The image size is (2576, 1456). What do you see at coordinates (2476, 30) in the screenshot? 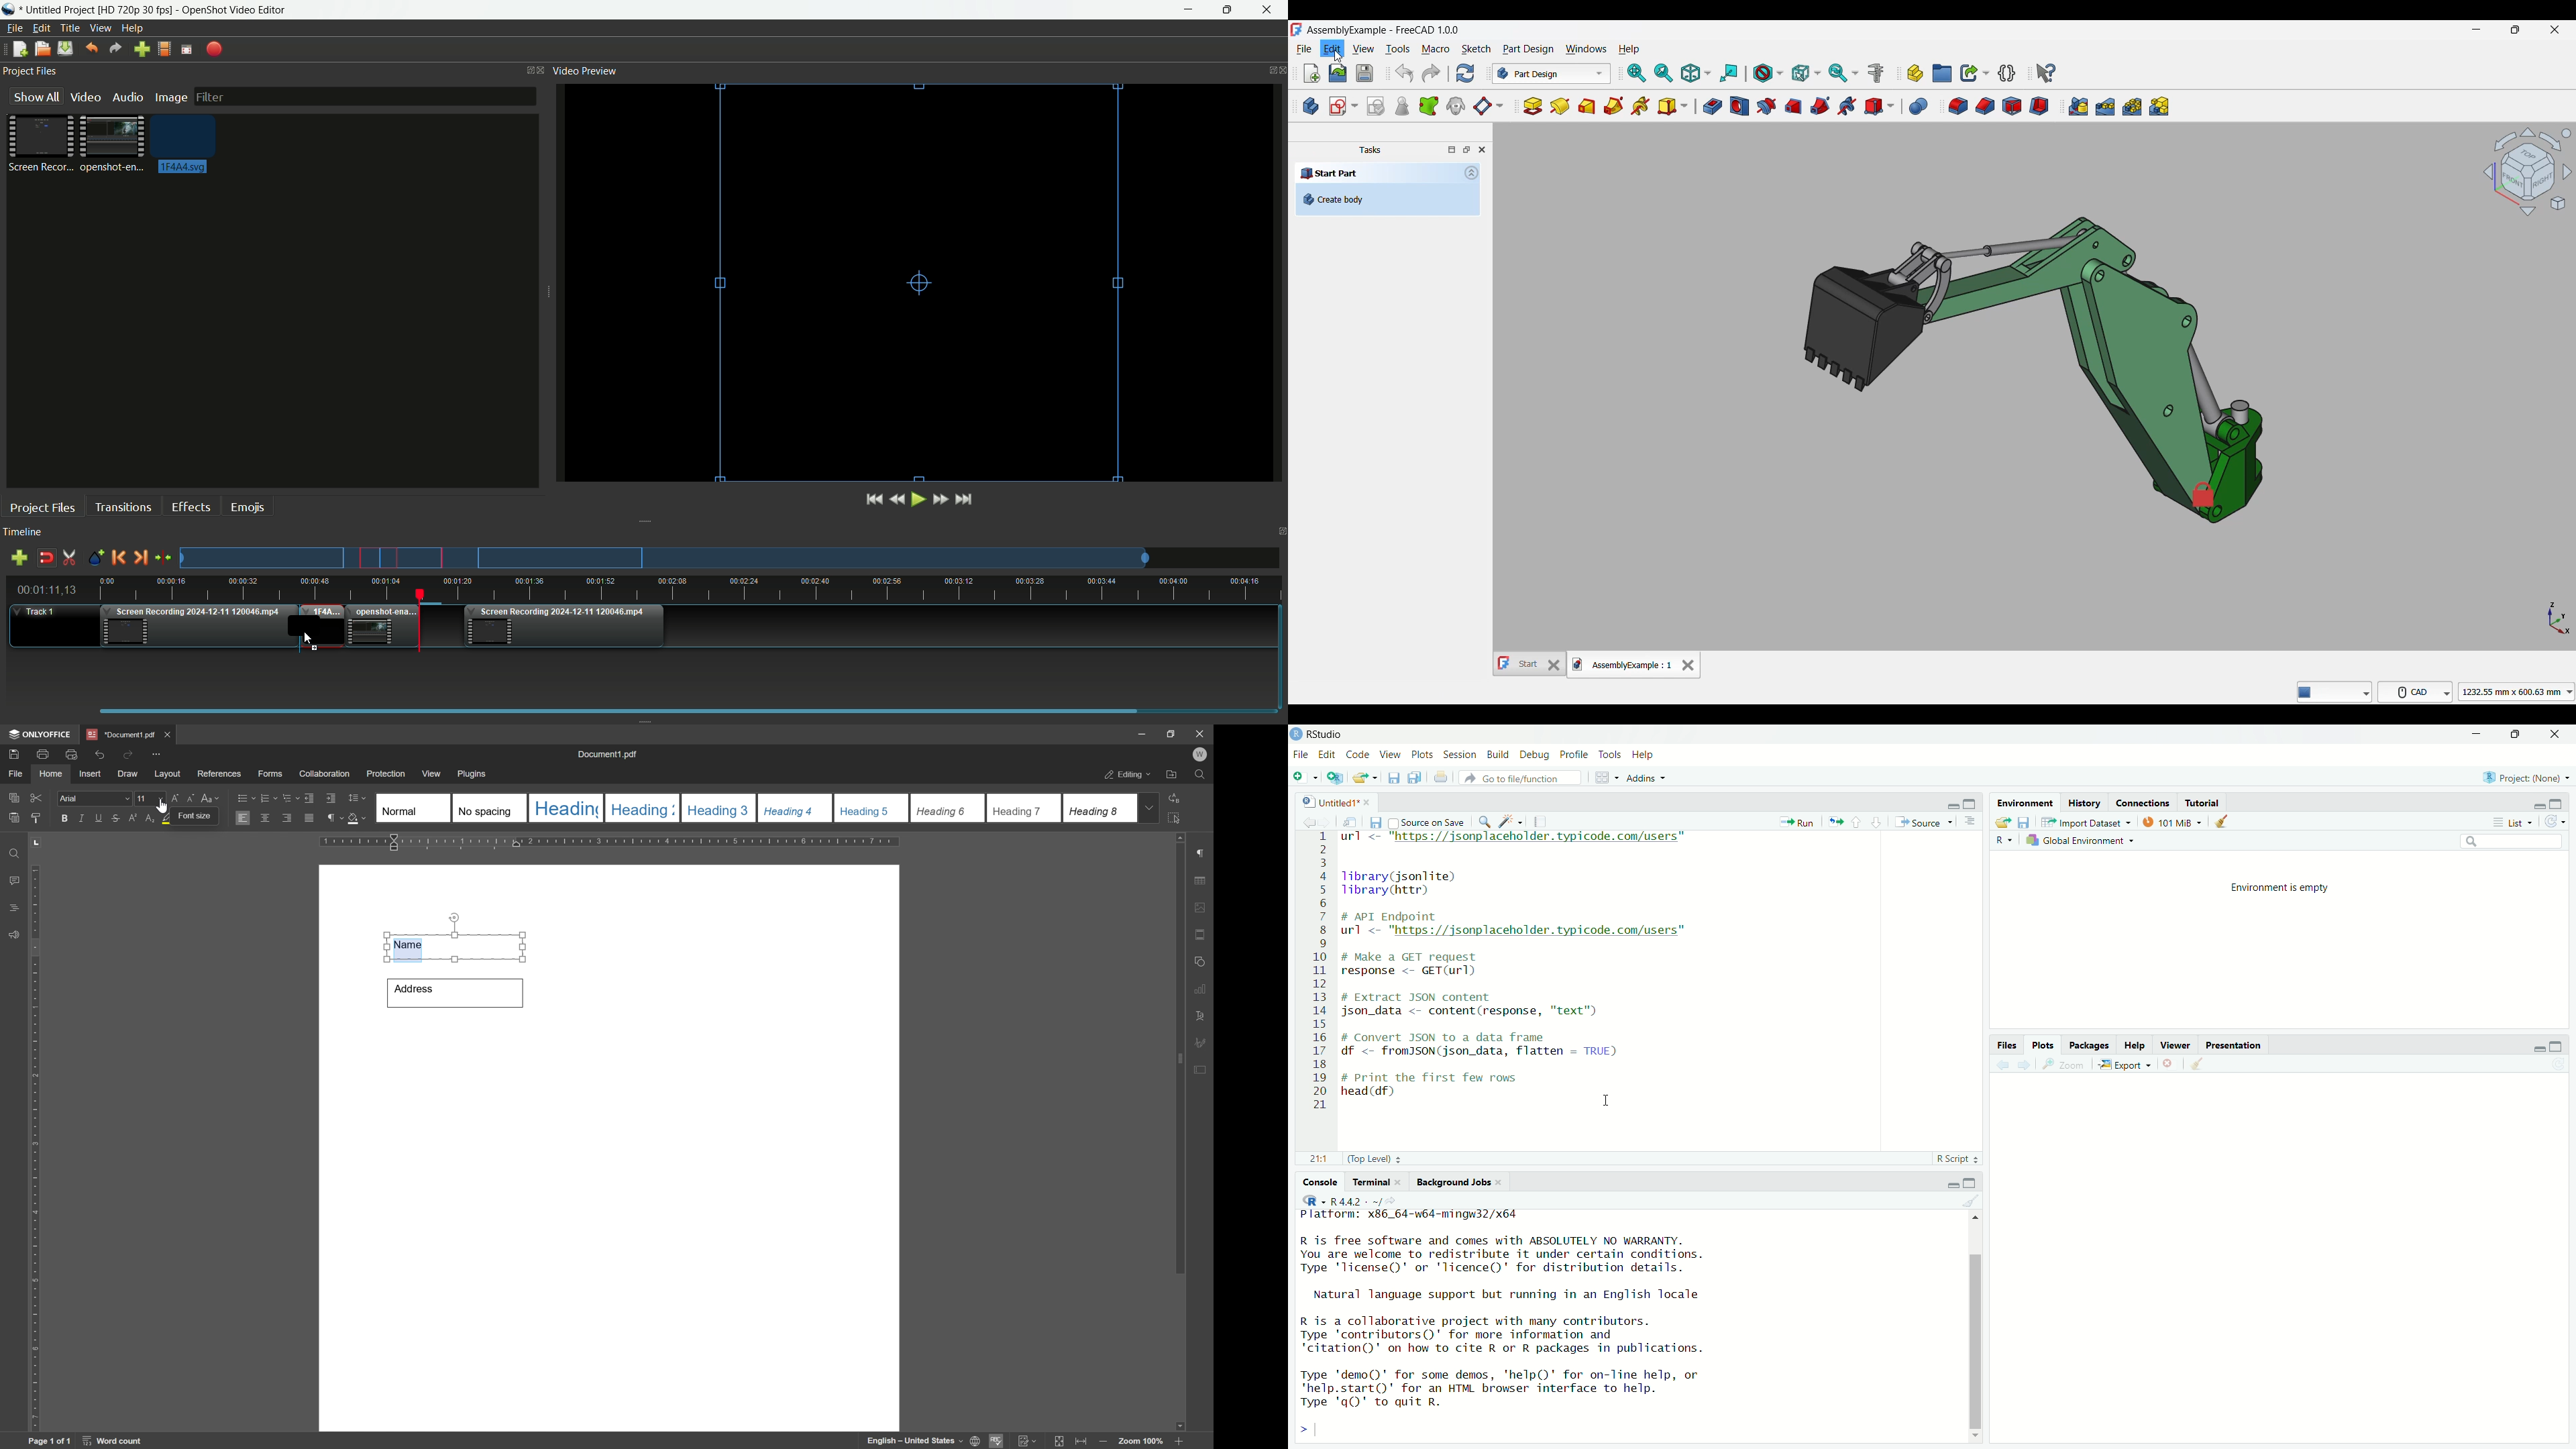
I see `Minimize` at bounding box center [2476, 30].